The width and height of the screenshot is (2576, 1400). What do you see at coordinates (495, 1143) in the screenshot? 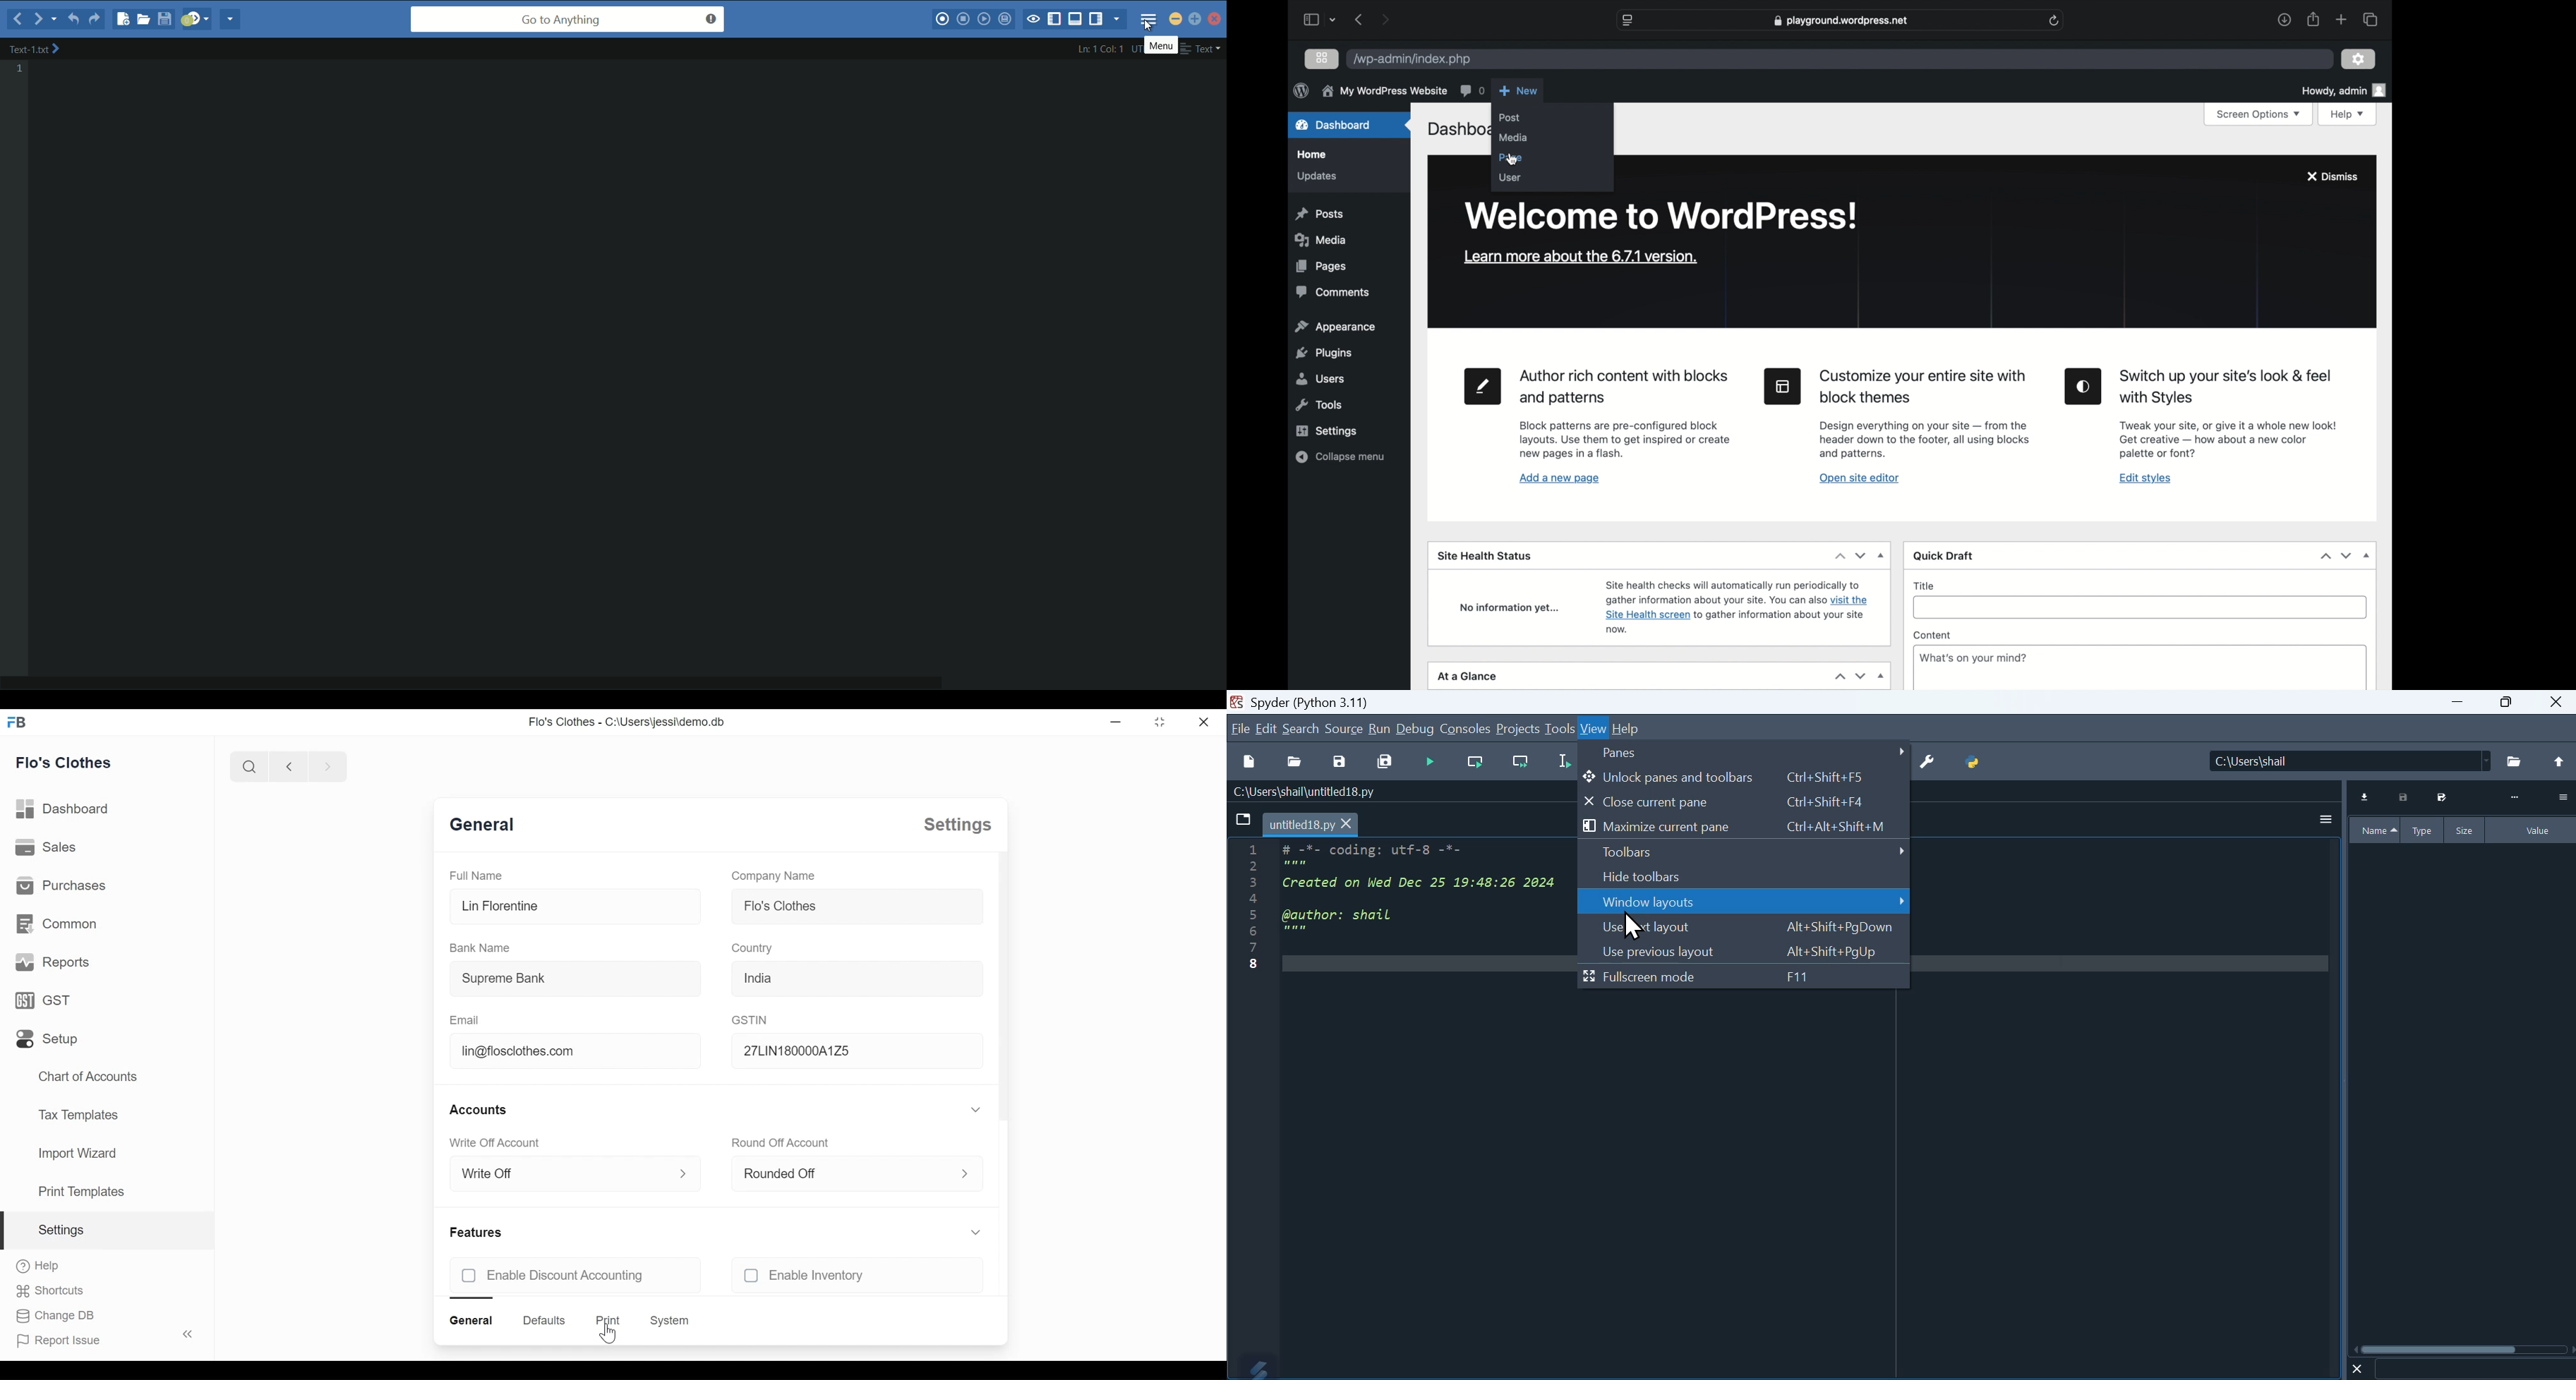
I see `write off account` at bounding box center [495, 1143].